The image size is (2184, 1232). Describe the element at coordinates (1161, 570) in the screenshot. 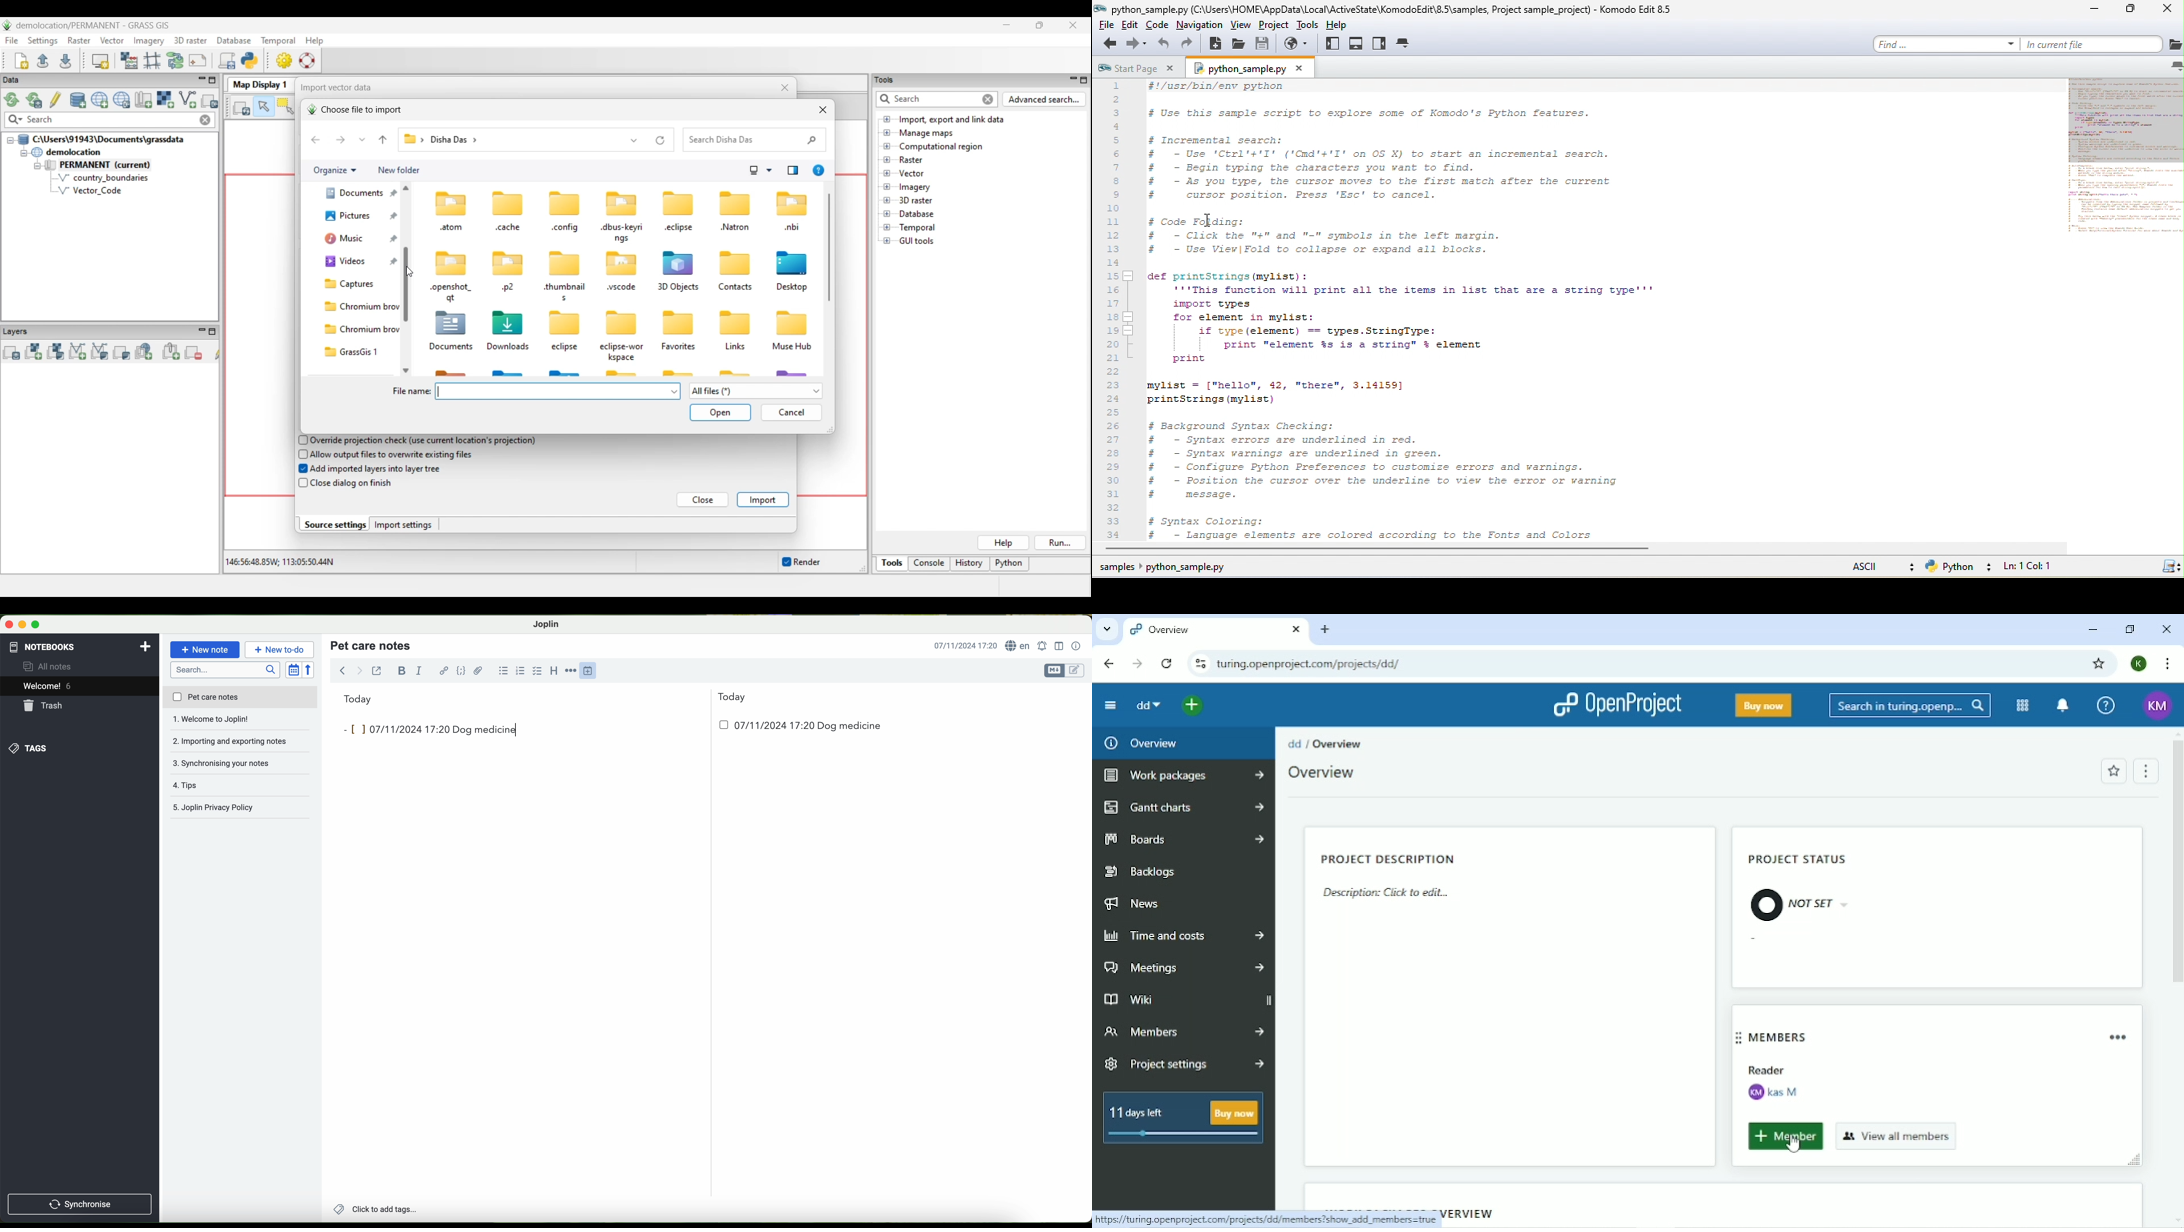

I see `sample python` at that location.